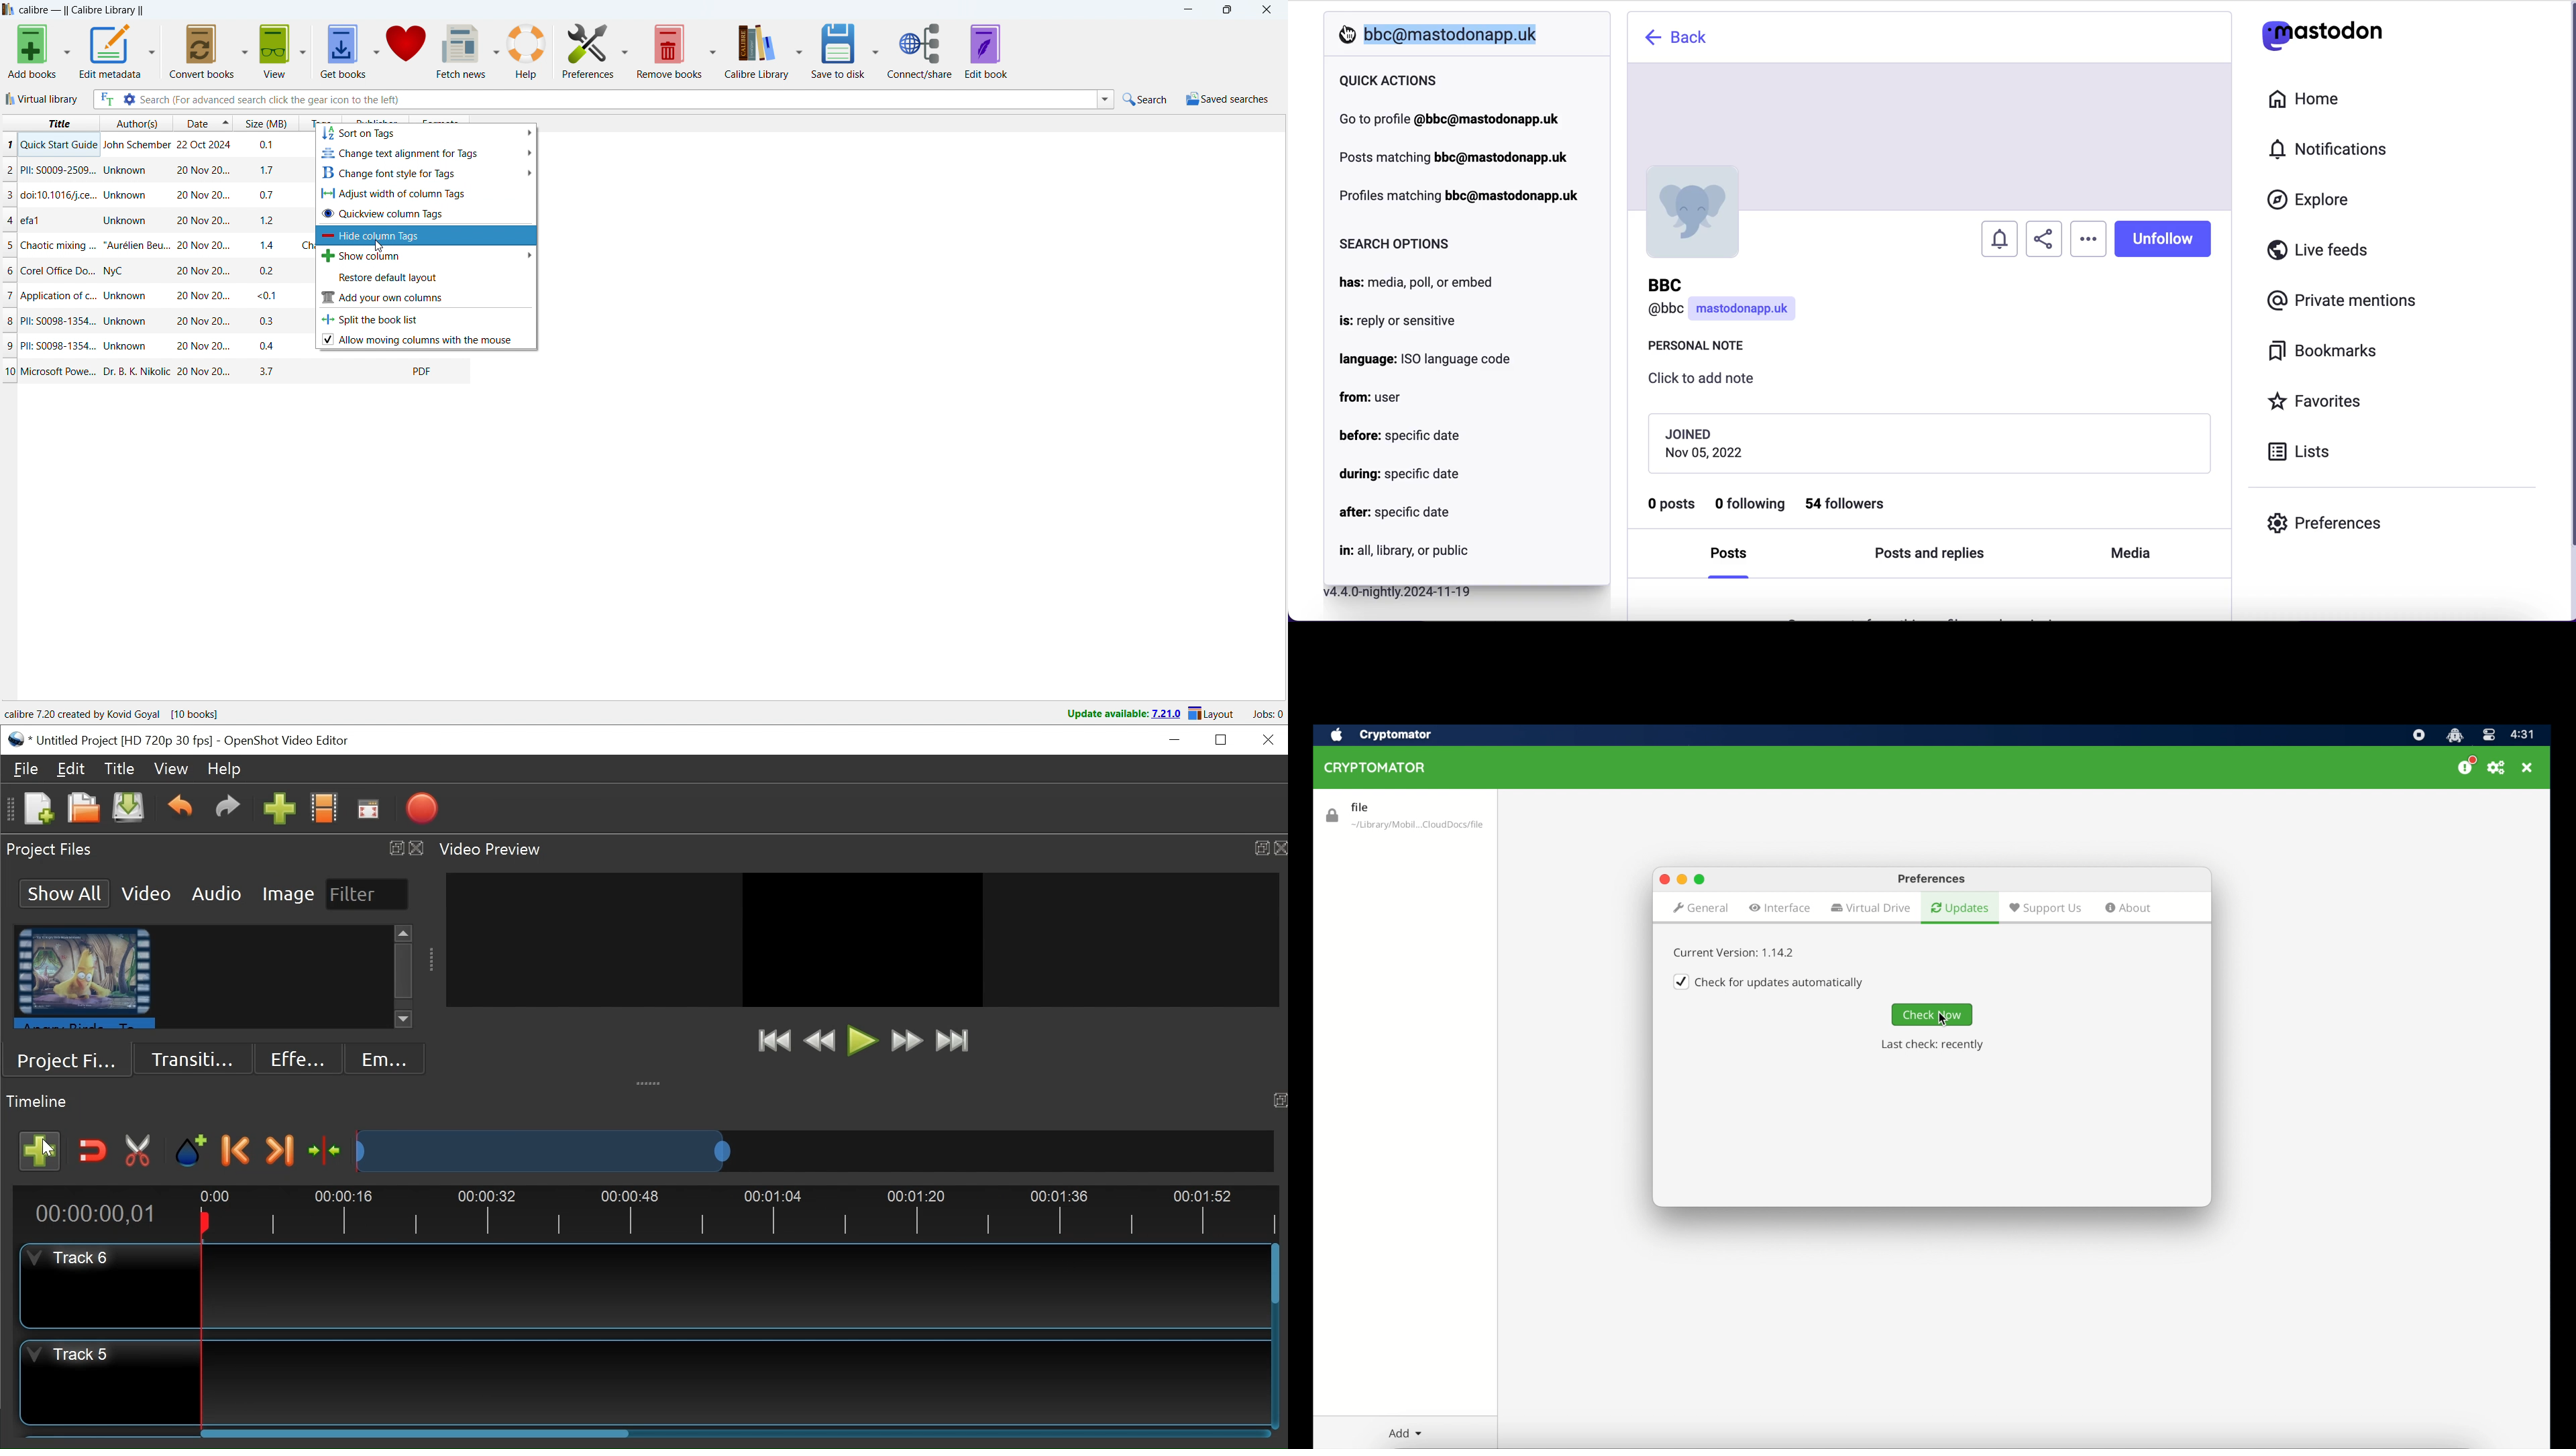  I want to click on Scroll down, so click(405, 1020).